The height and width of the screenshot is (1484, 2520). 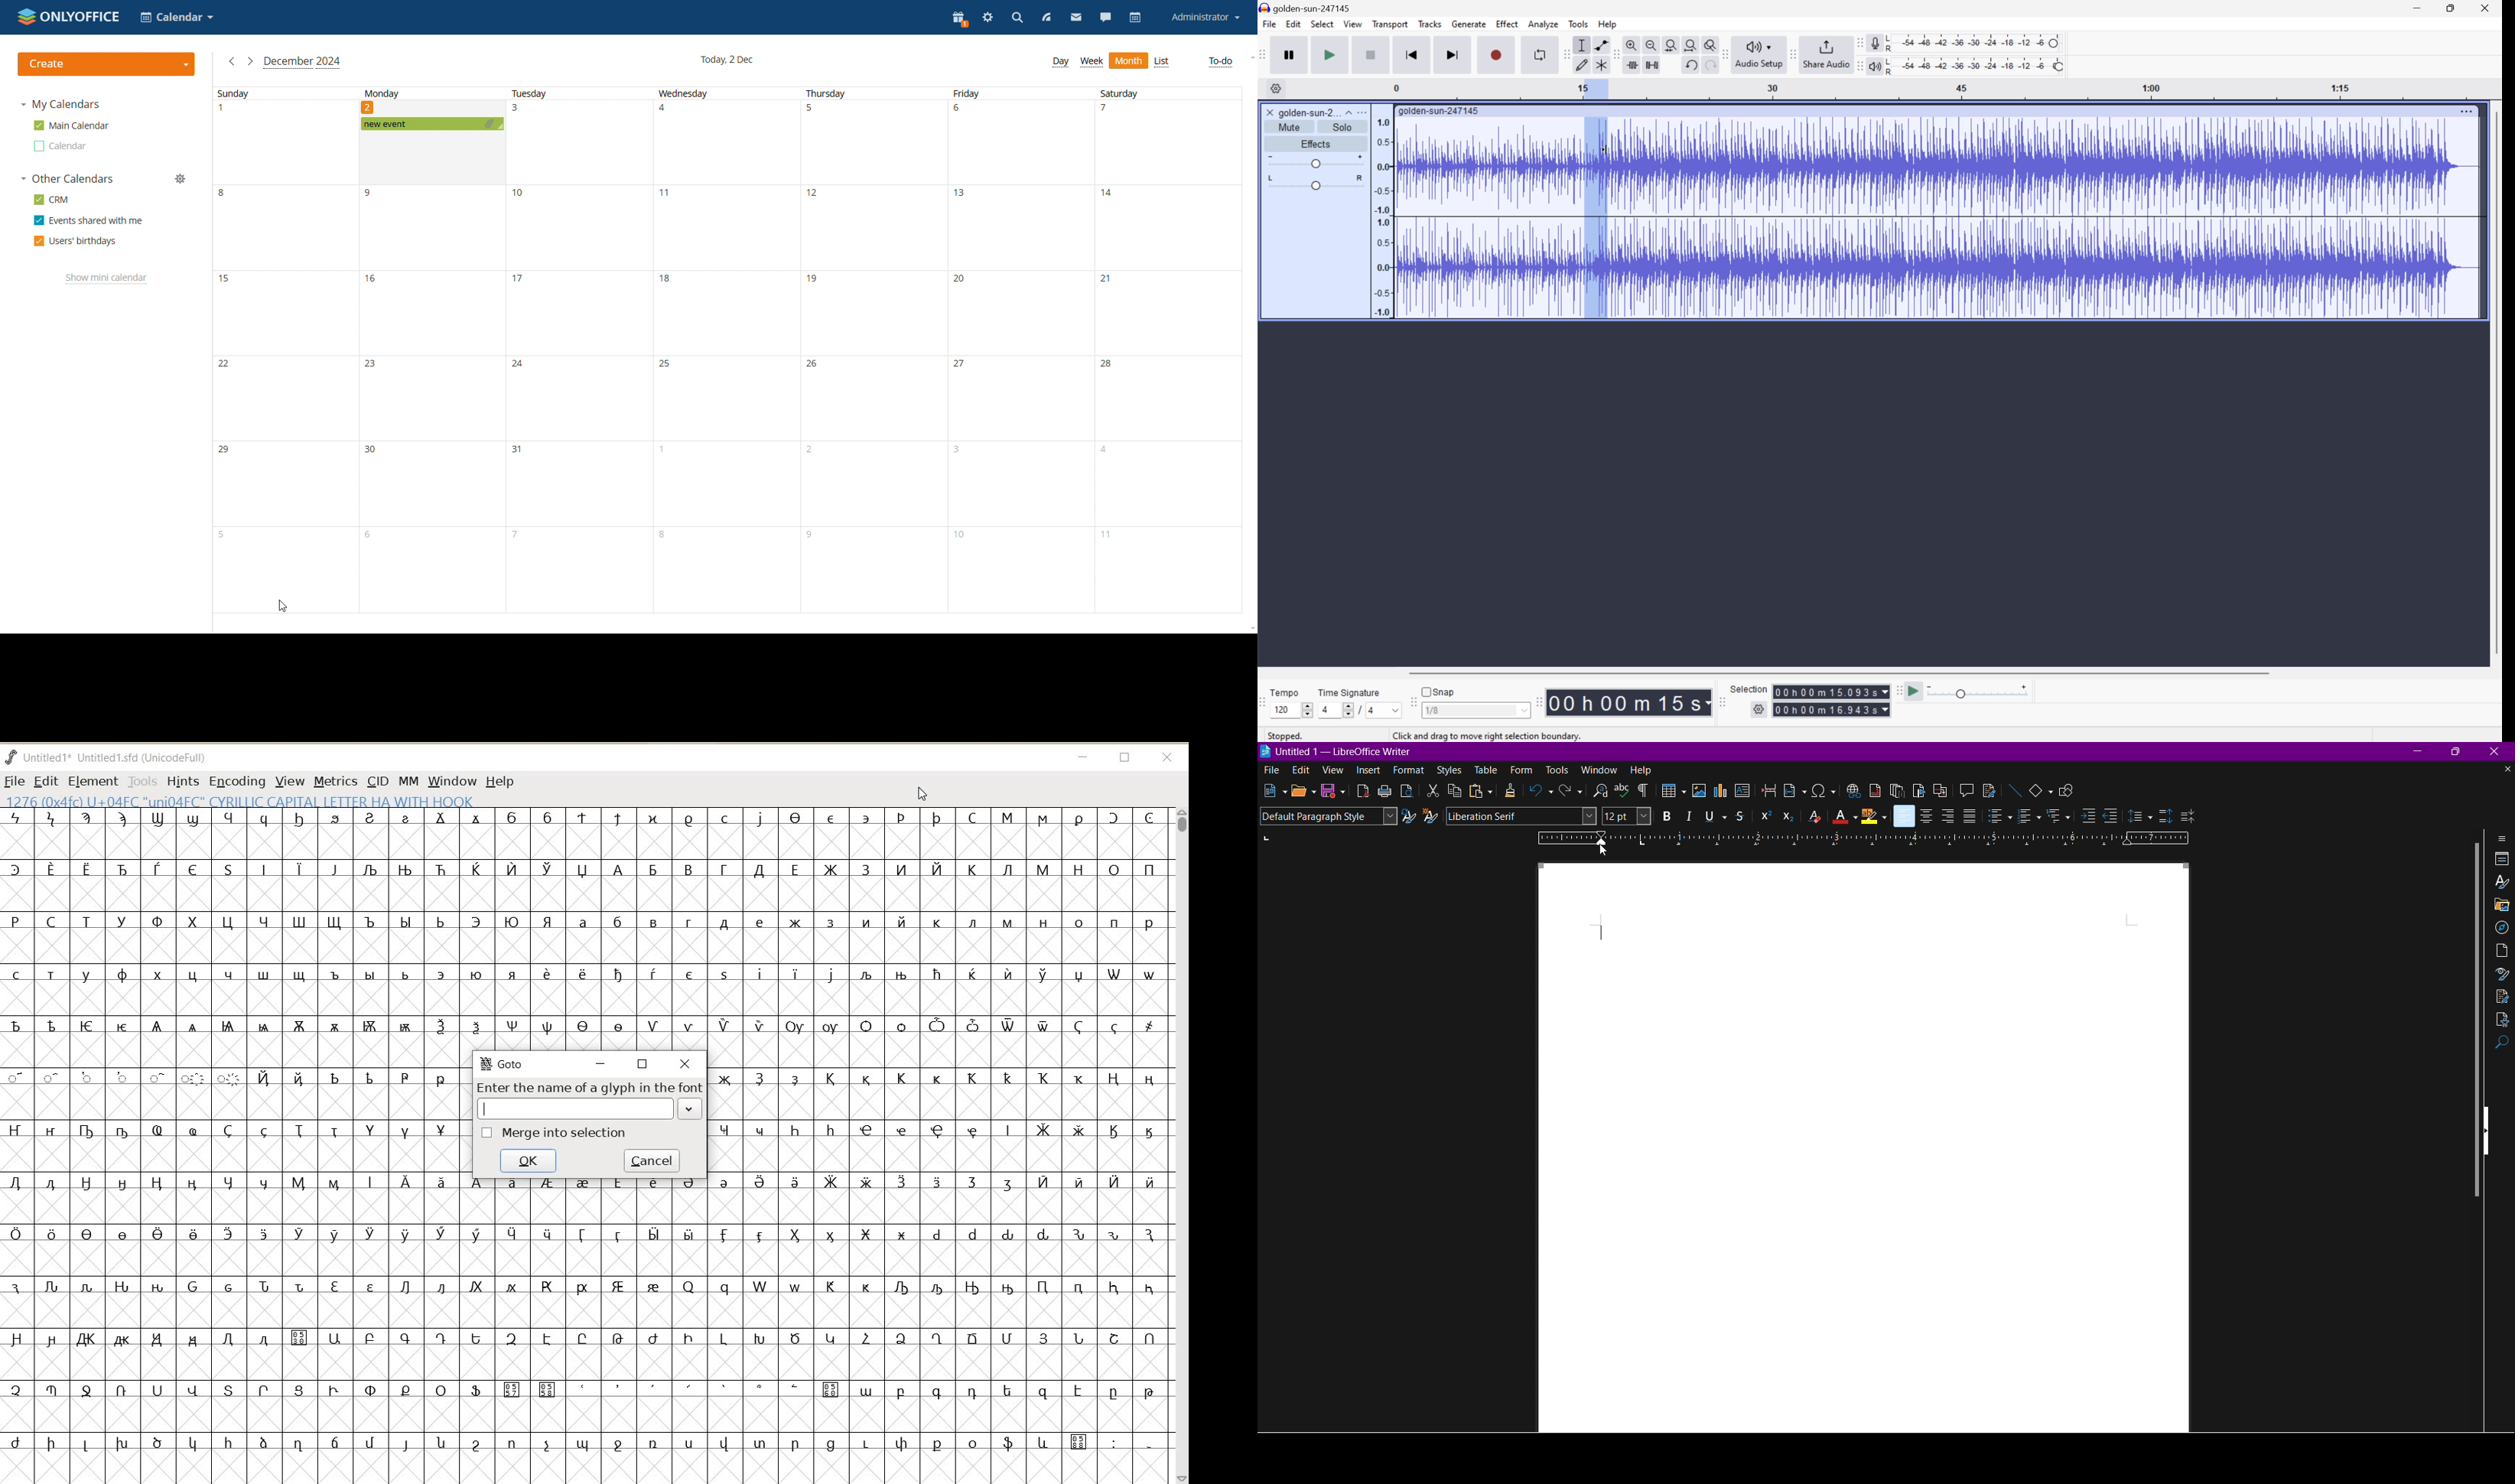 What do you see at coordinates (1709, 69) in the screenshot?
I see `Redo` at bounding box center [1709, 69].